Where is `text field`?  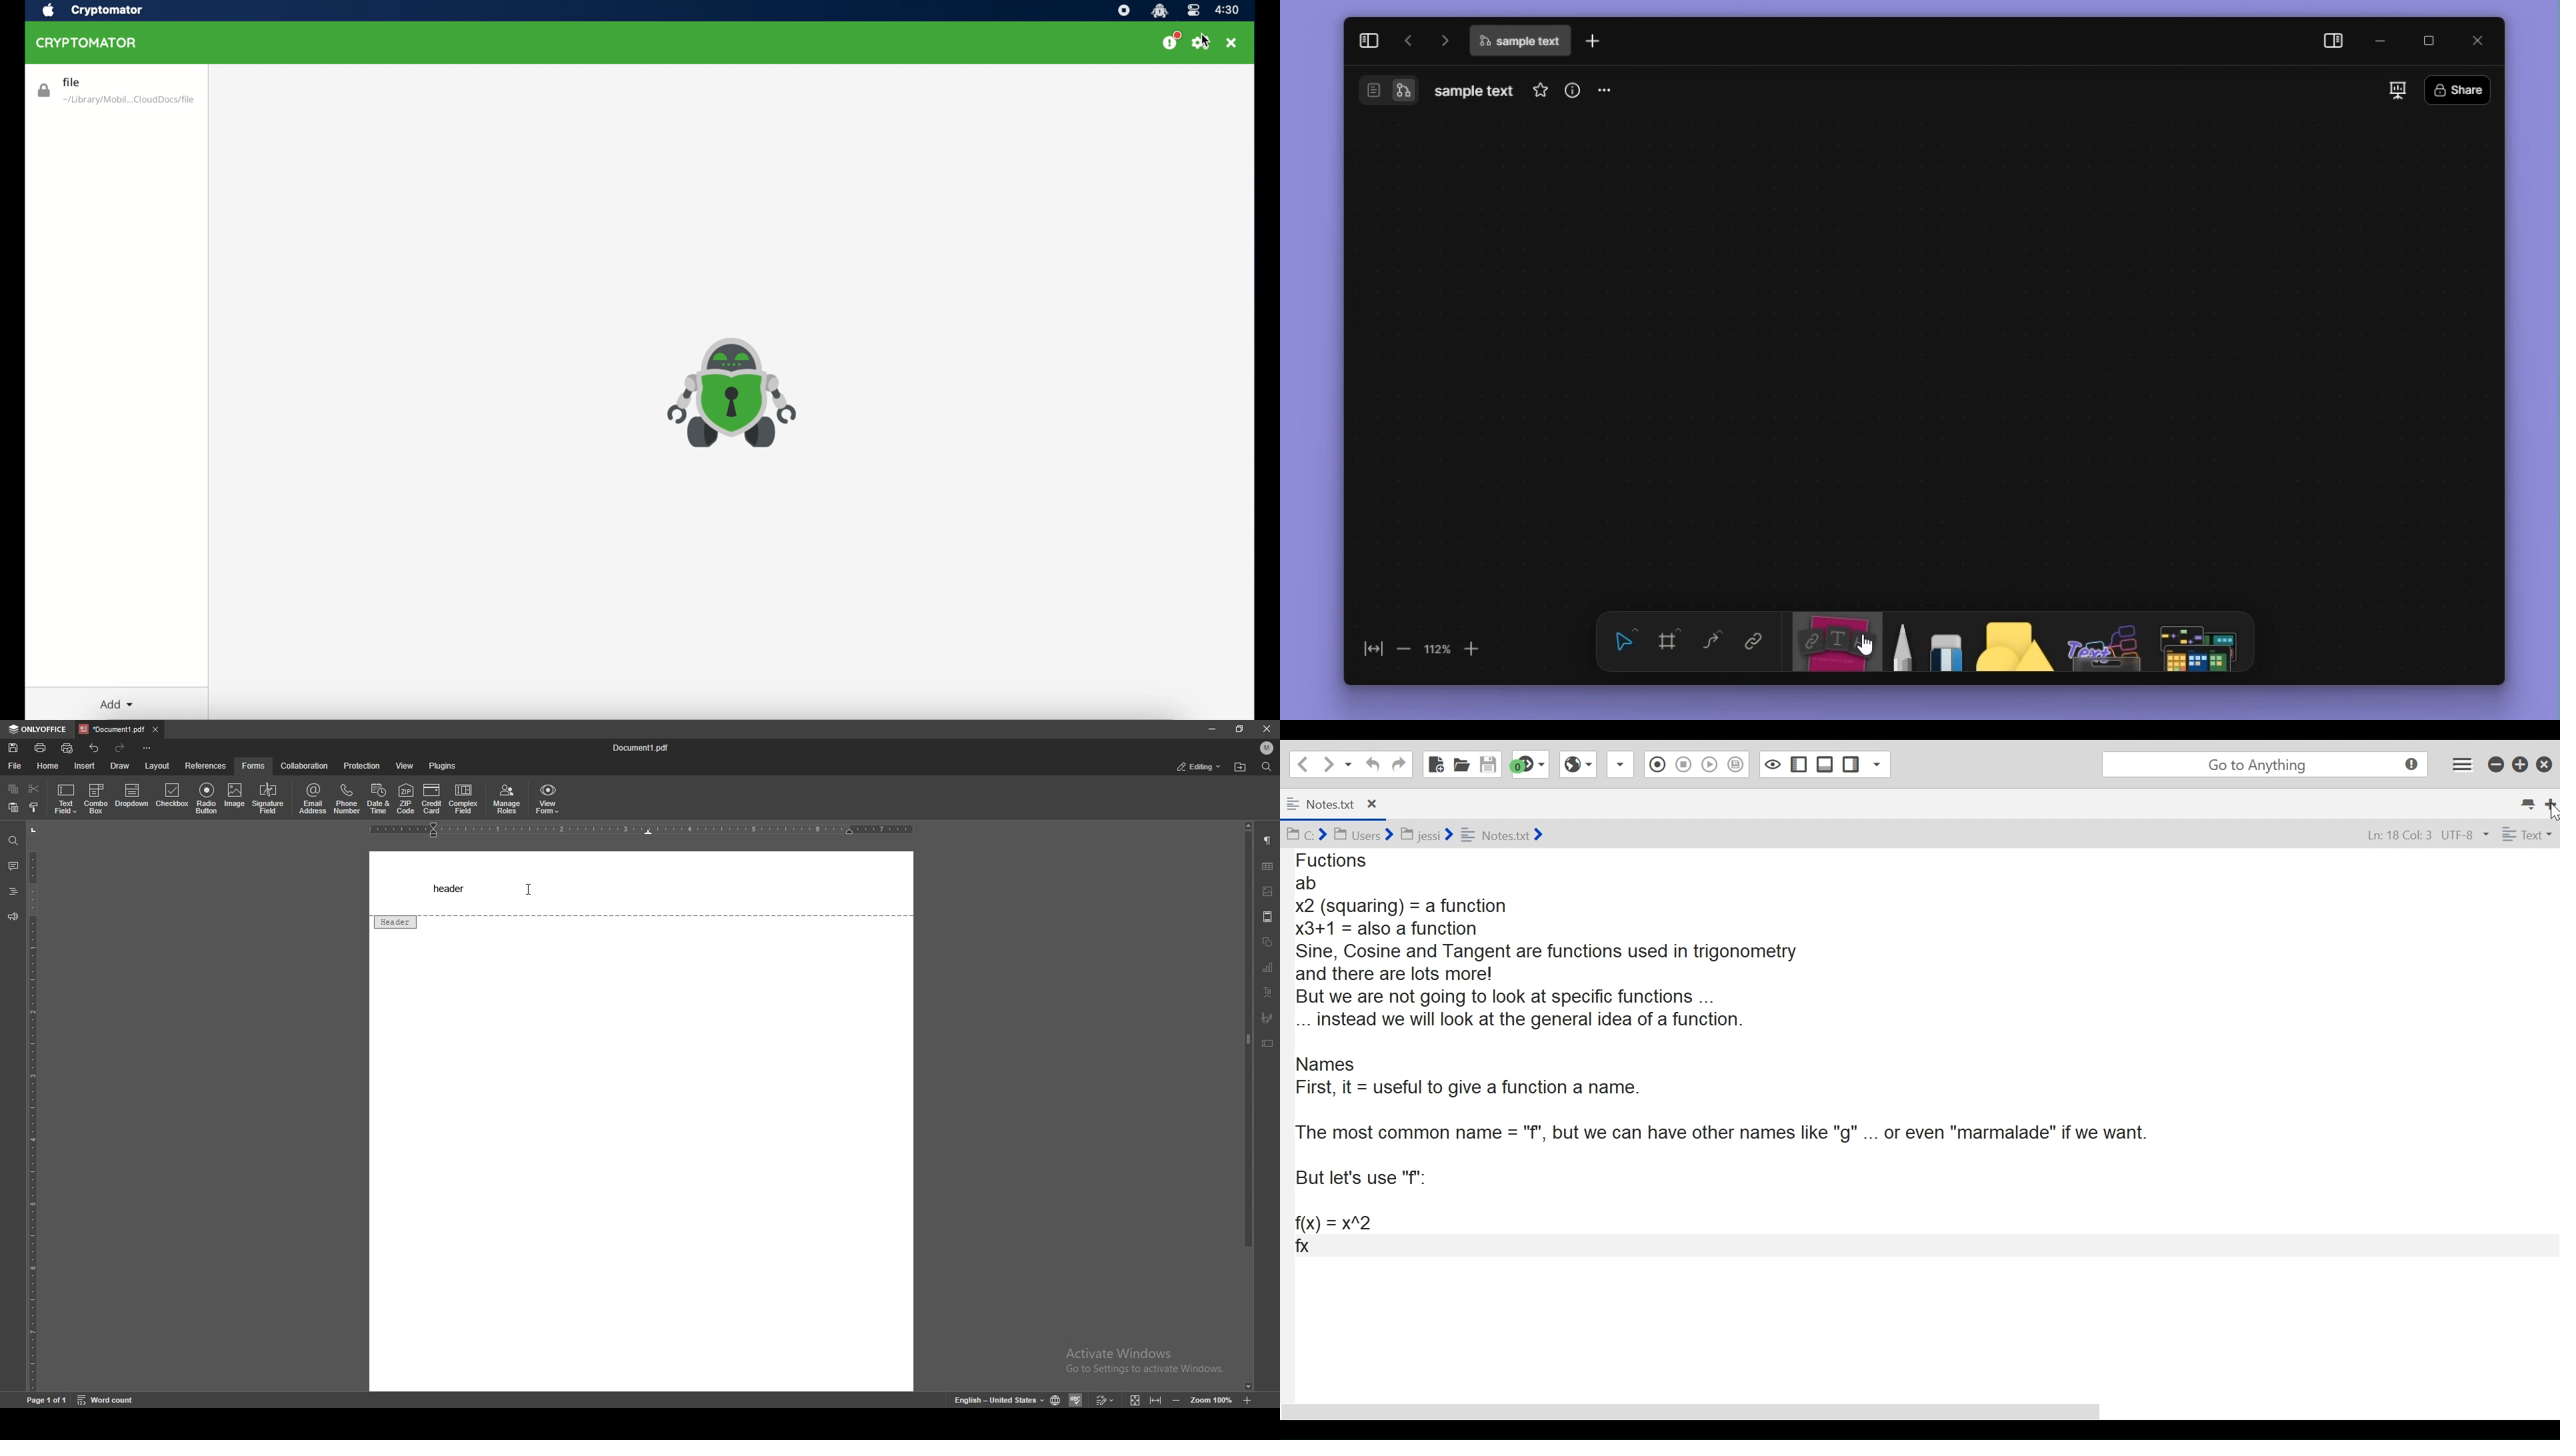 text field is located at coordinates (67, 798).